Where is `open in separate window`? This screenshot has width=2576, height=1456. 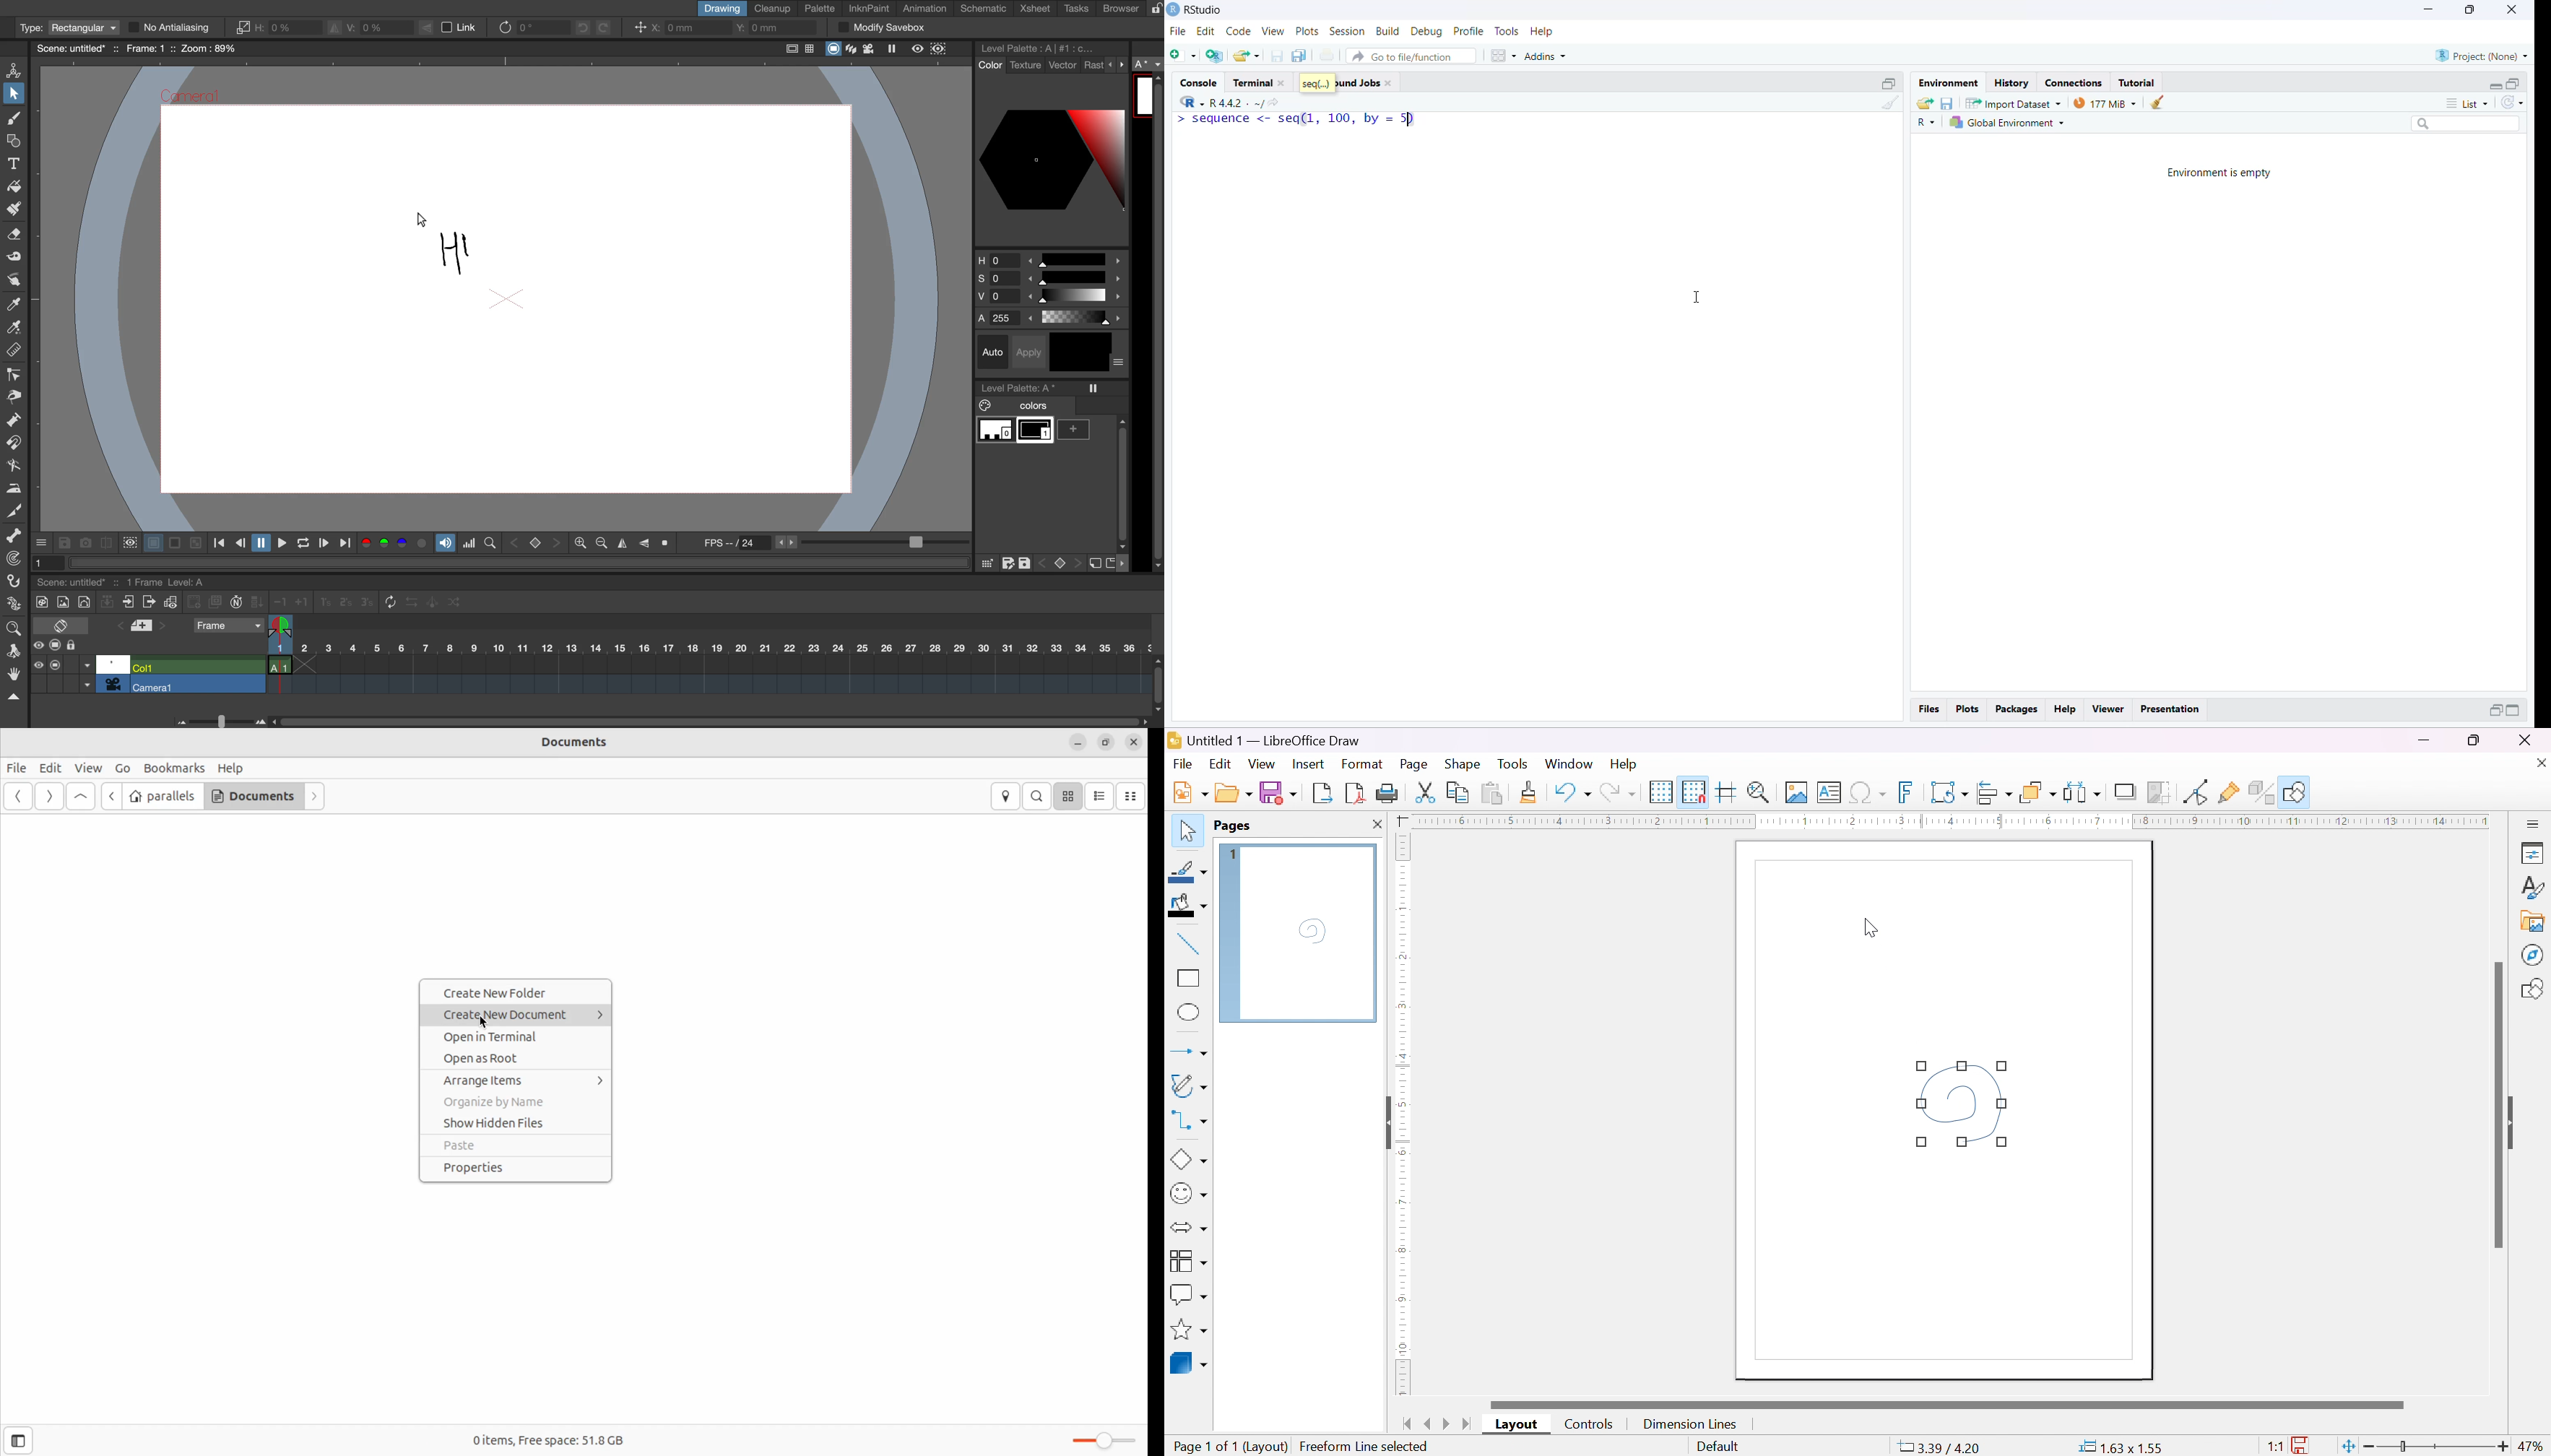
open in separate window is located at coordinates (2515, 84).